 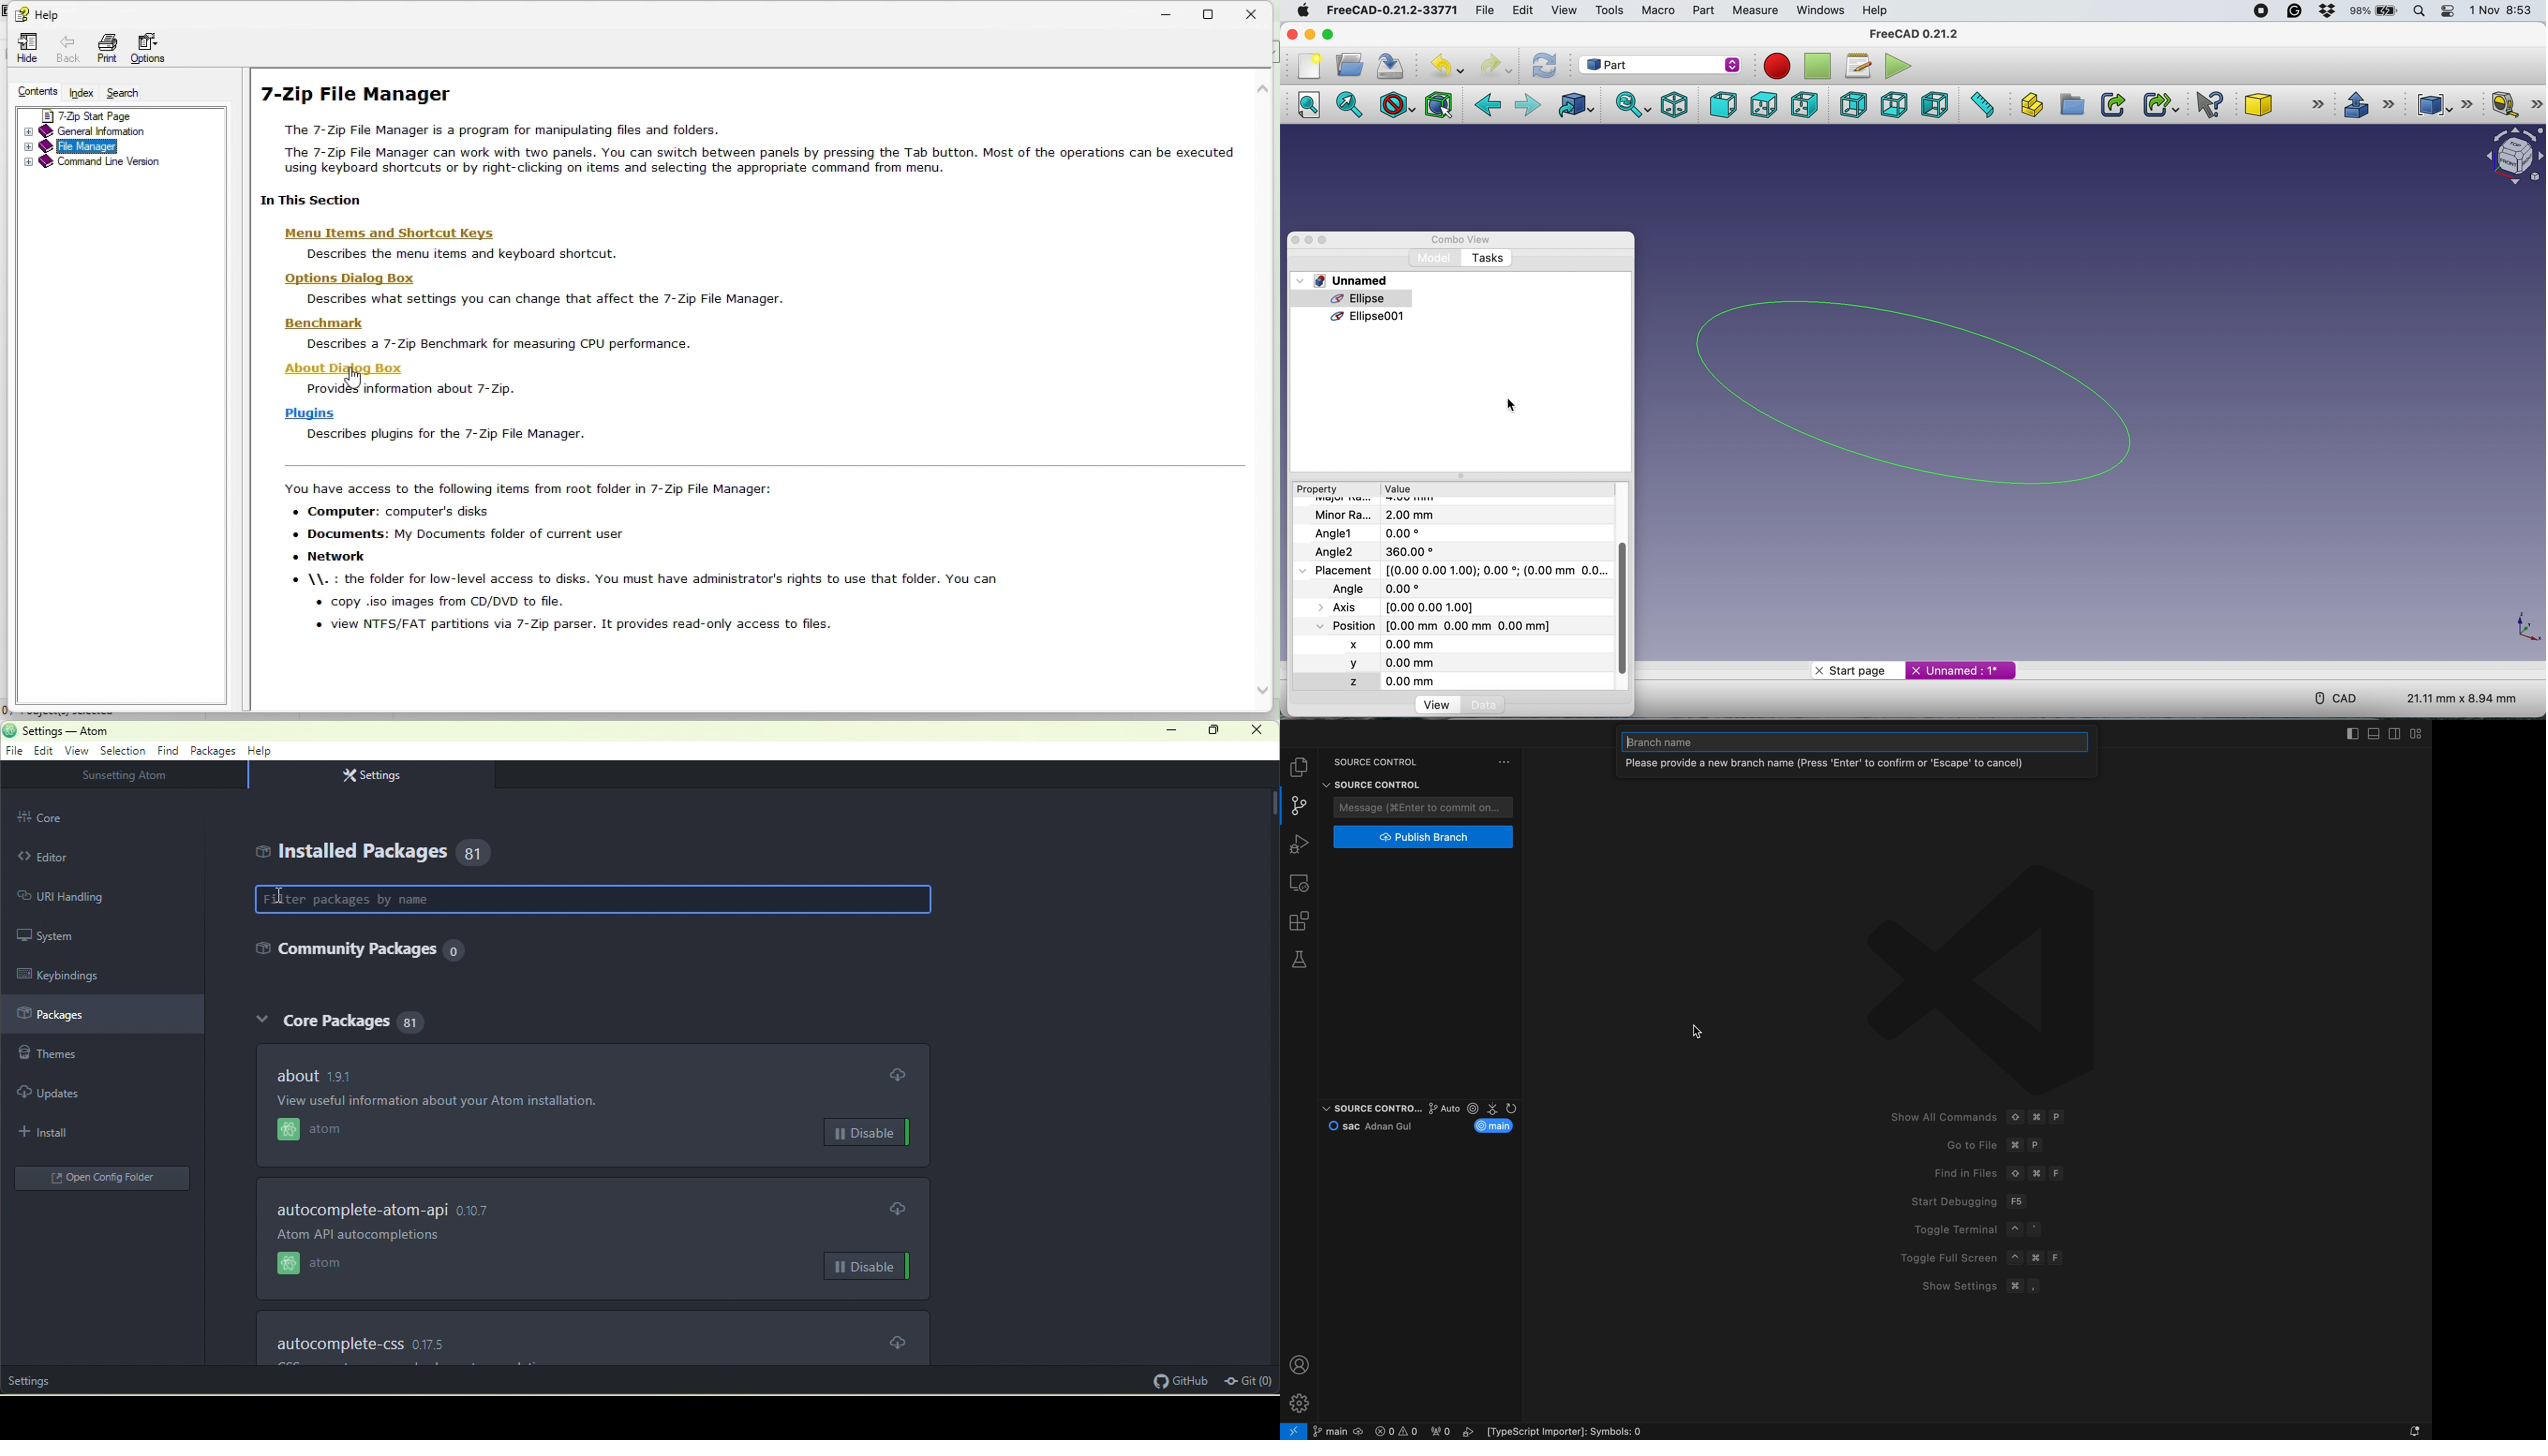 What do you see at coordinates (2414, 1430) in the screenshot?
I see `Notifications ` at bounding box center [2414, 1430].